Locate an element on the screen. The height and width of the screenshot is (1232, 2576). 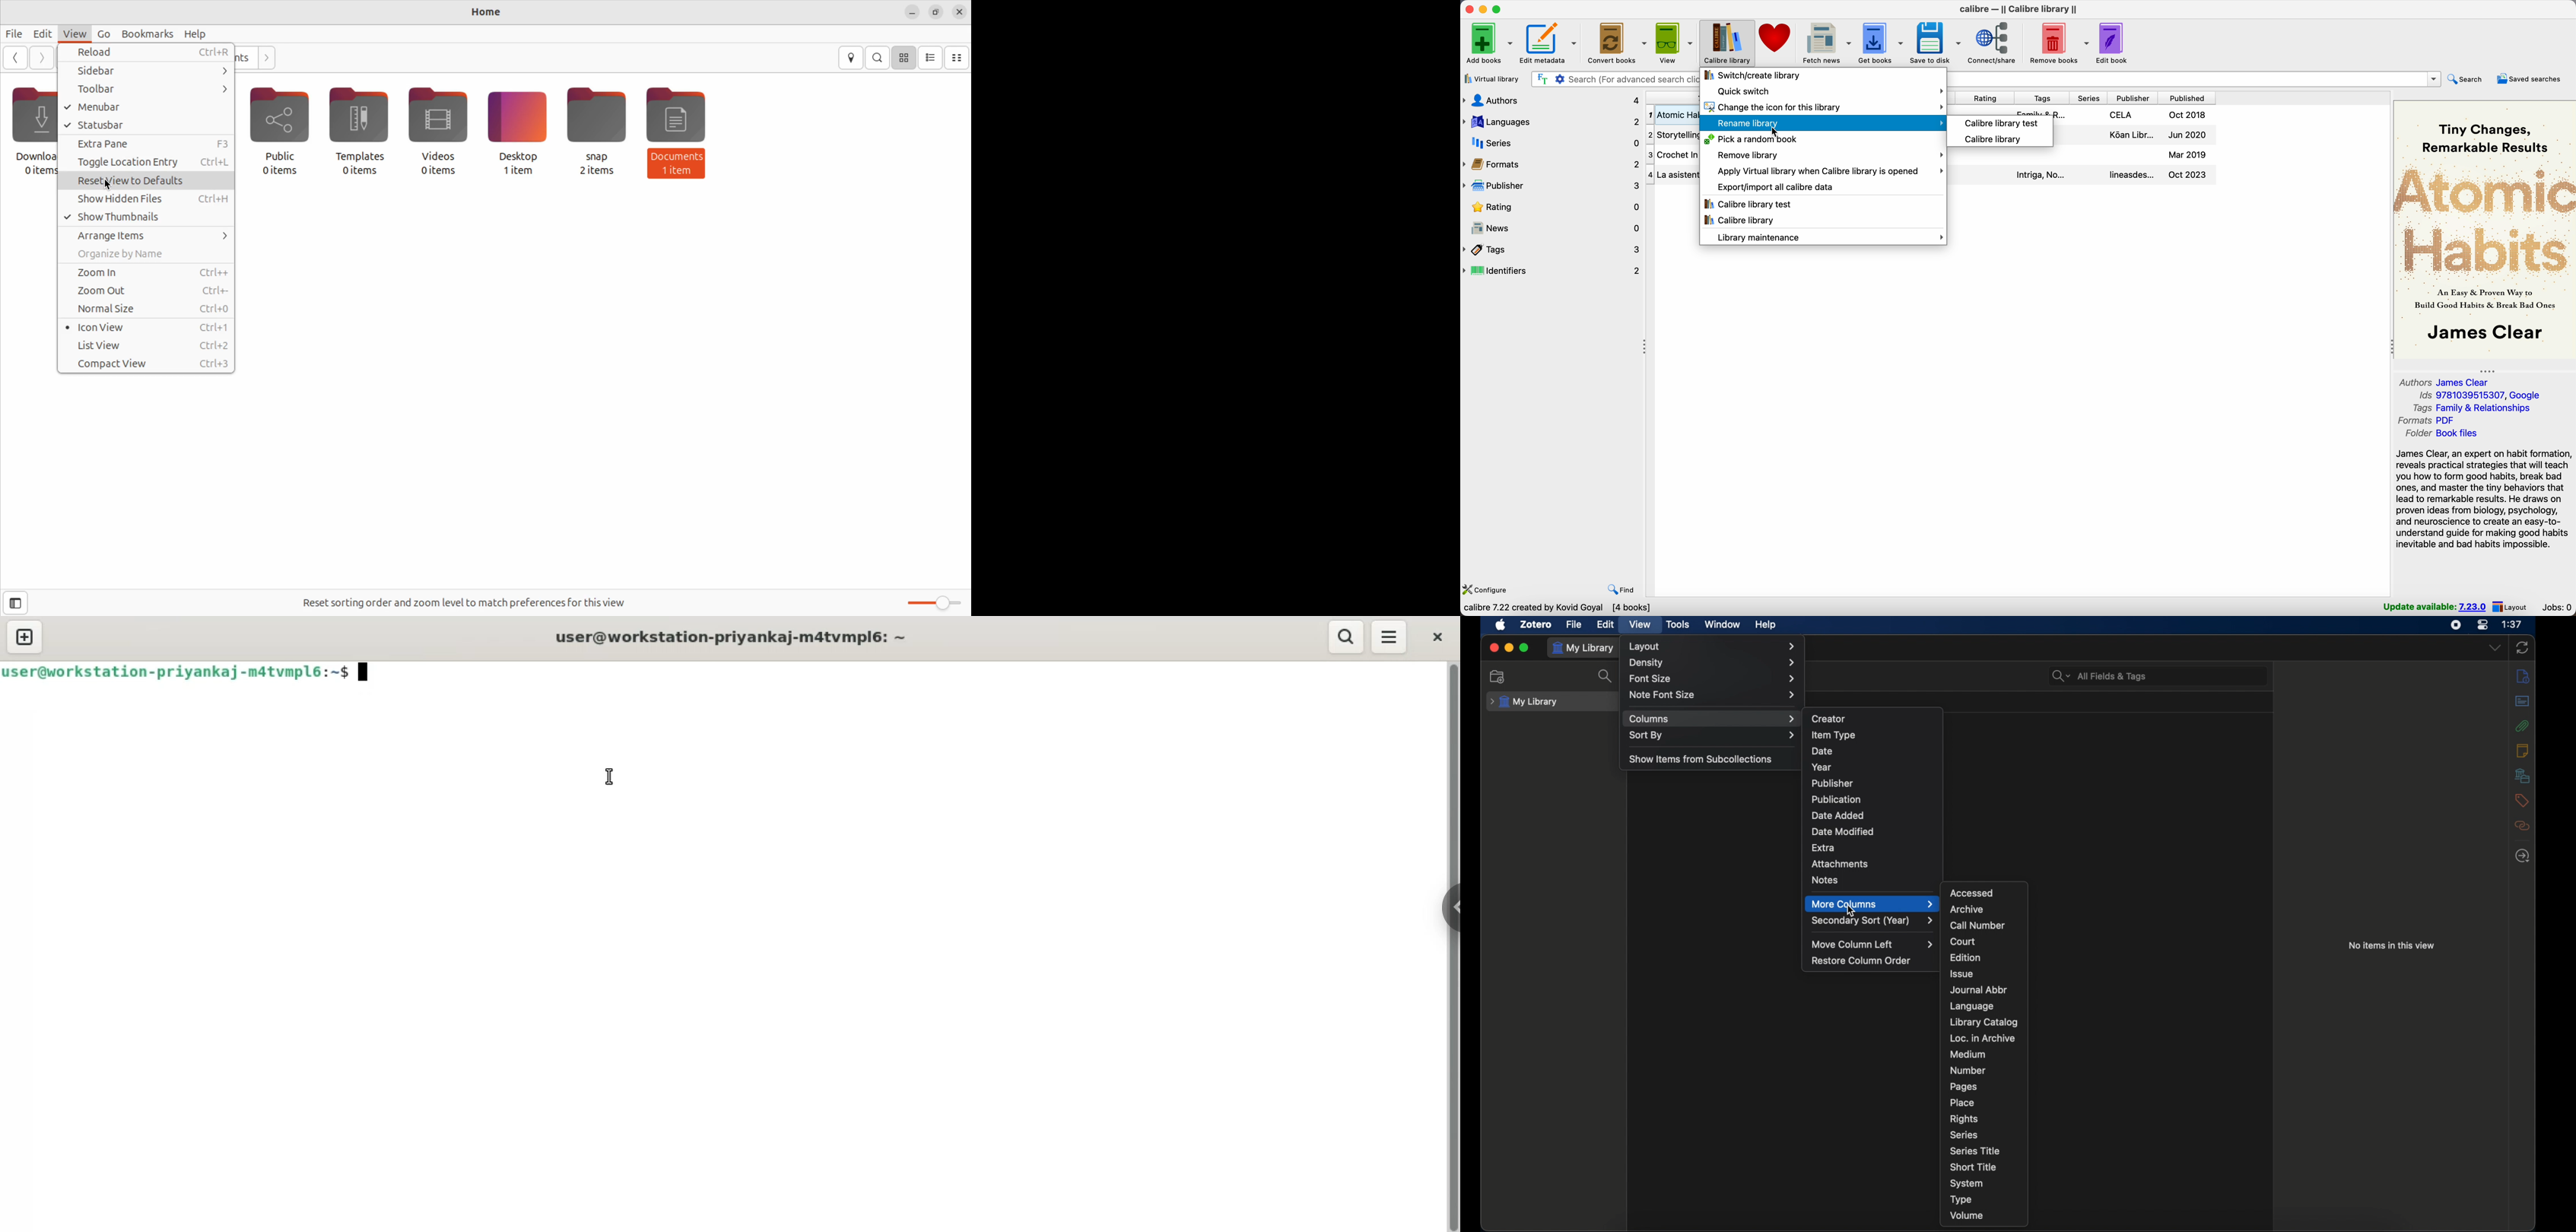
Reset view to Defaults is located at coordinates (148, 181).